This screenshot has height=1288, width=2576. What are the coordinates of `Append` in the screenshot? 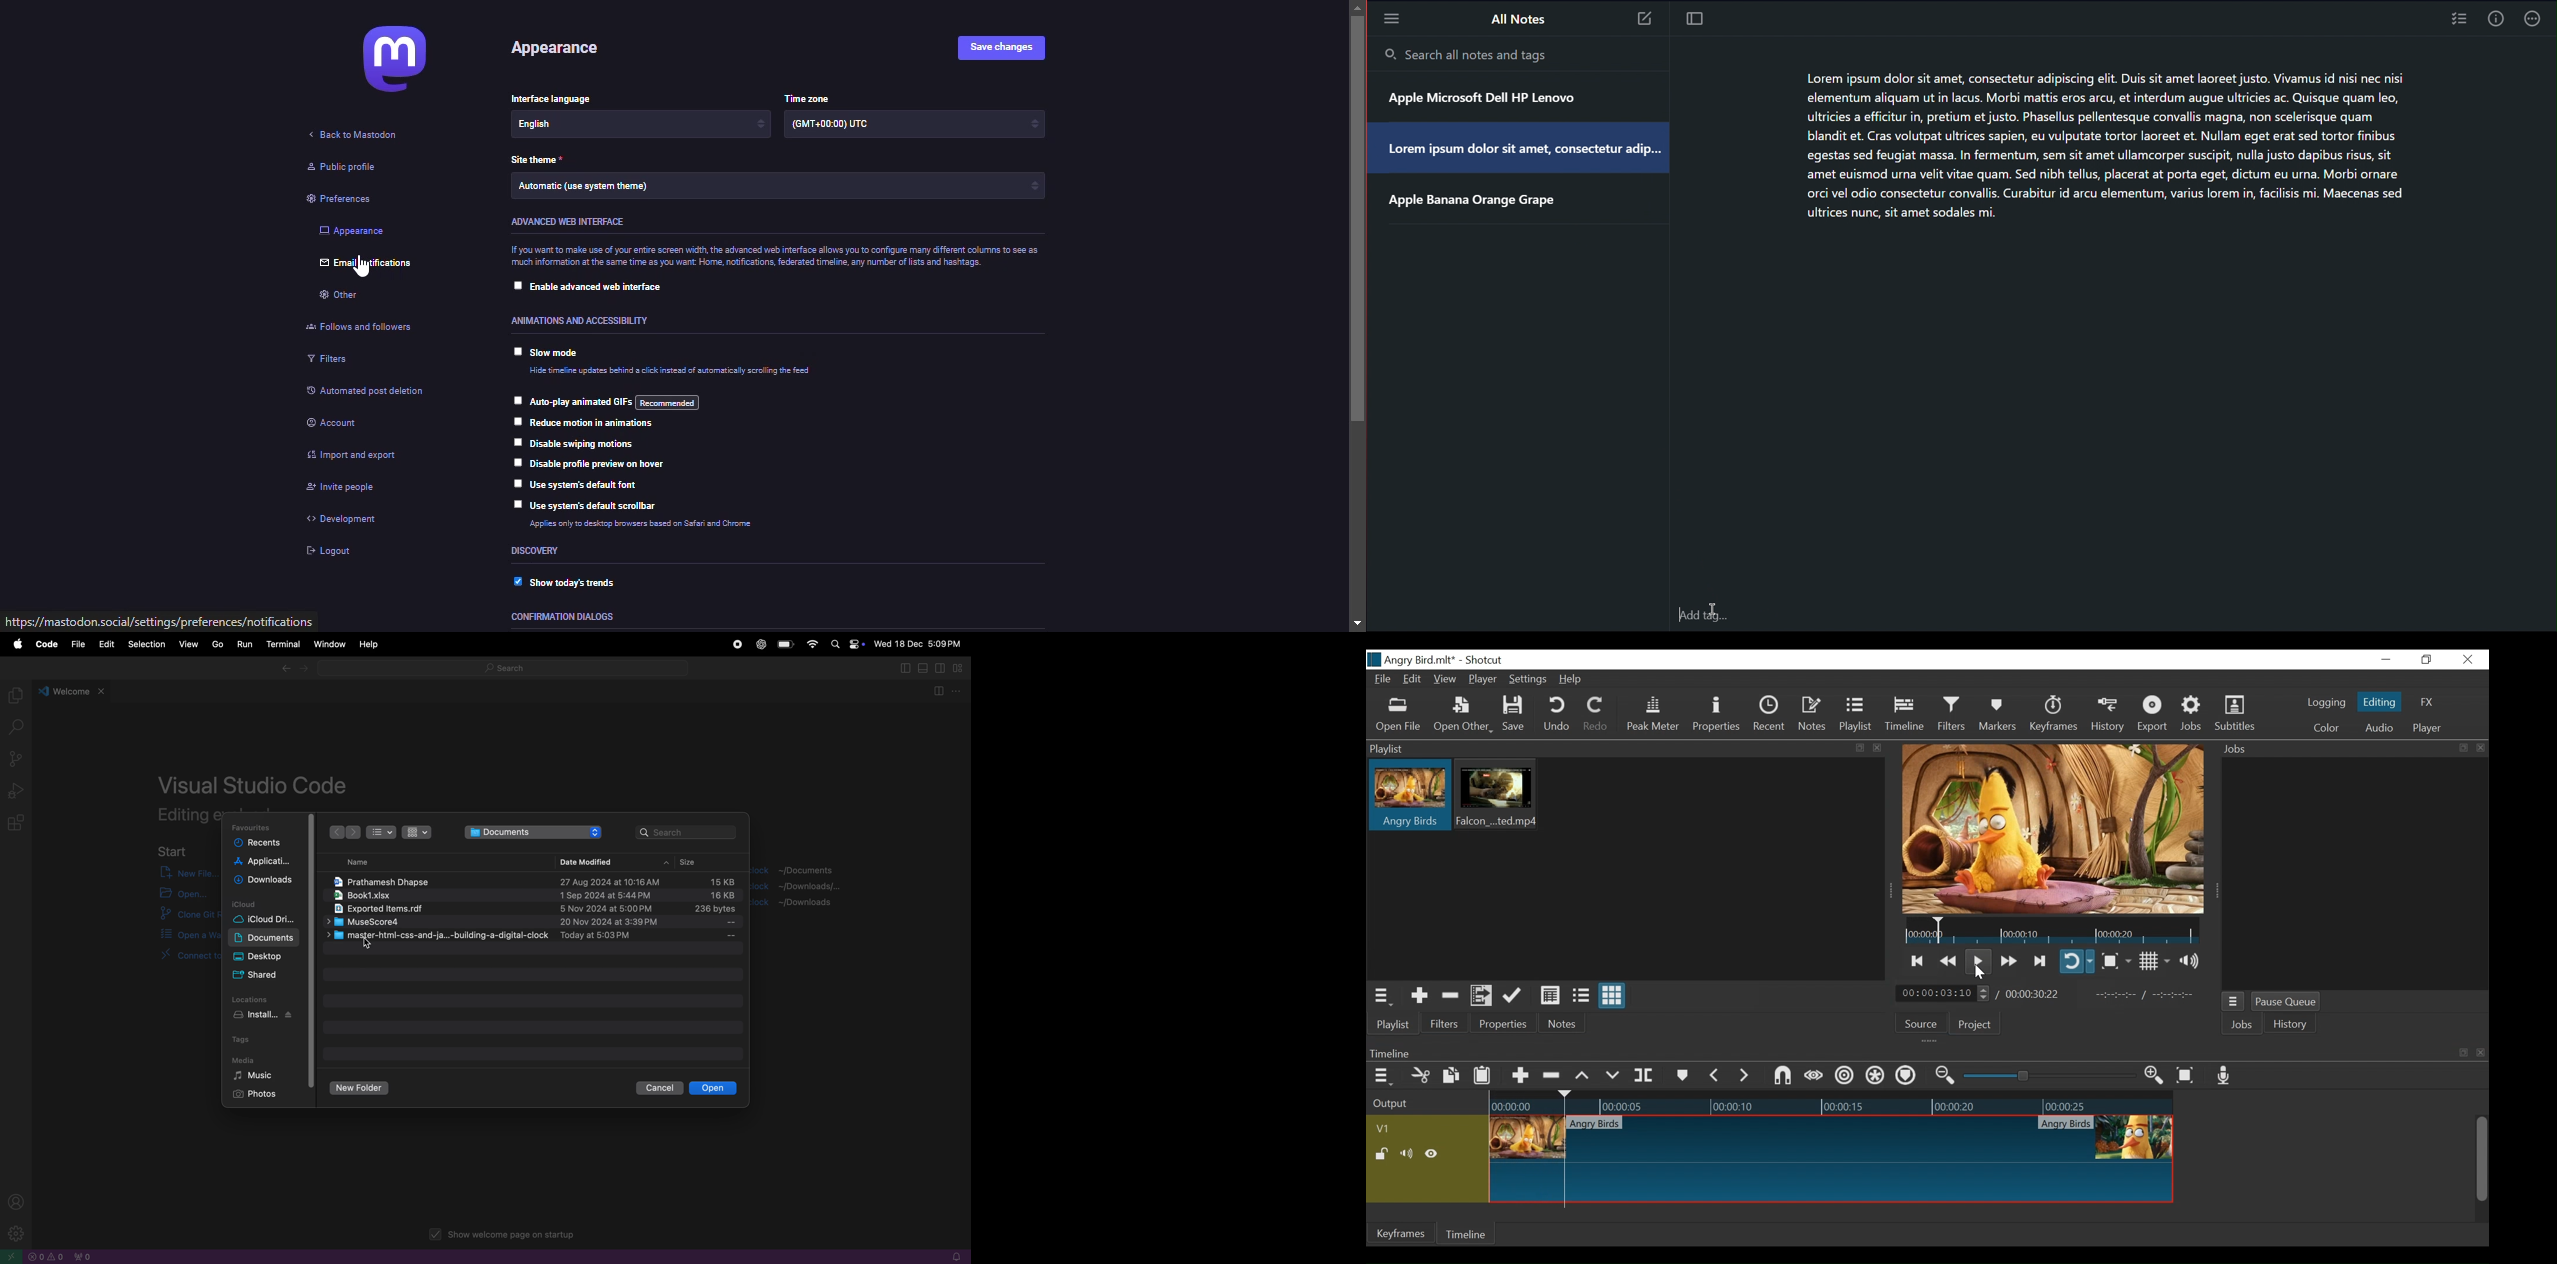 It's located at (1521, 1074).